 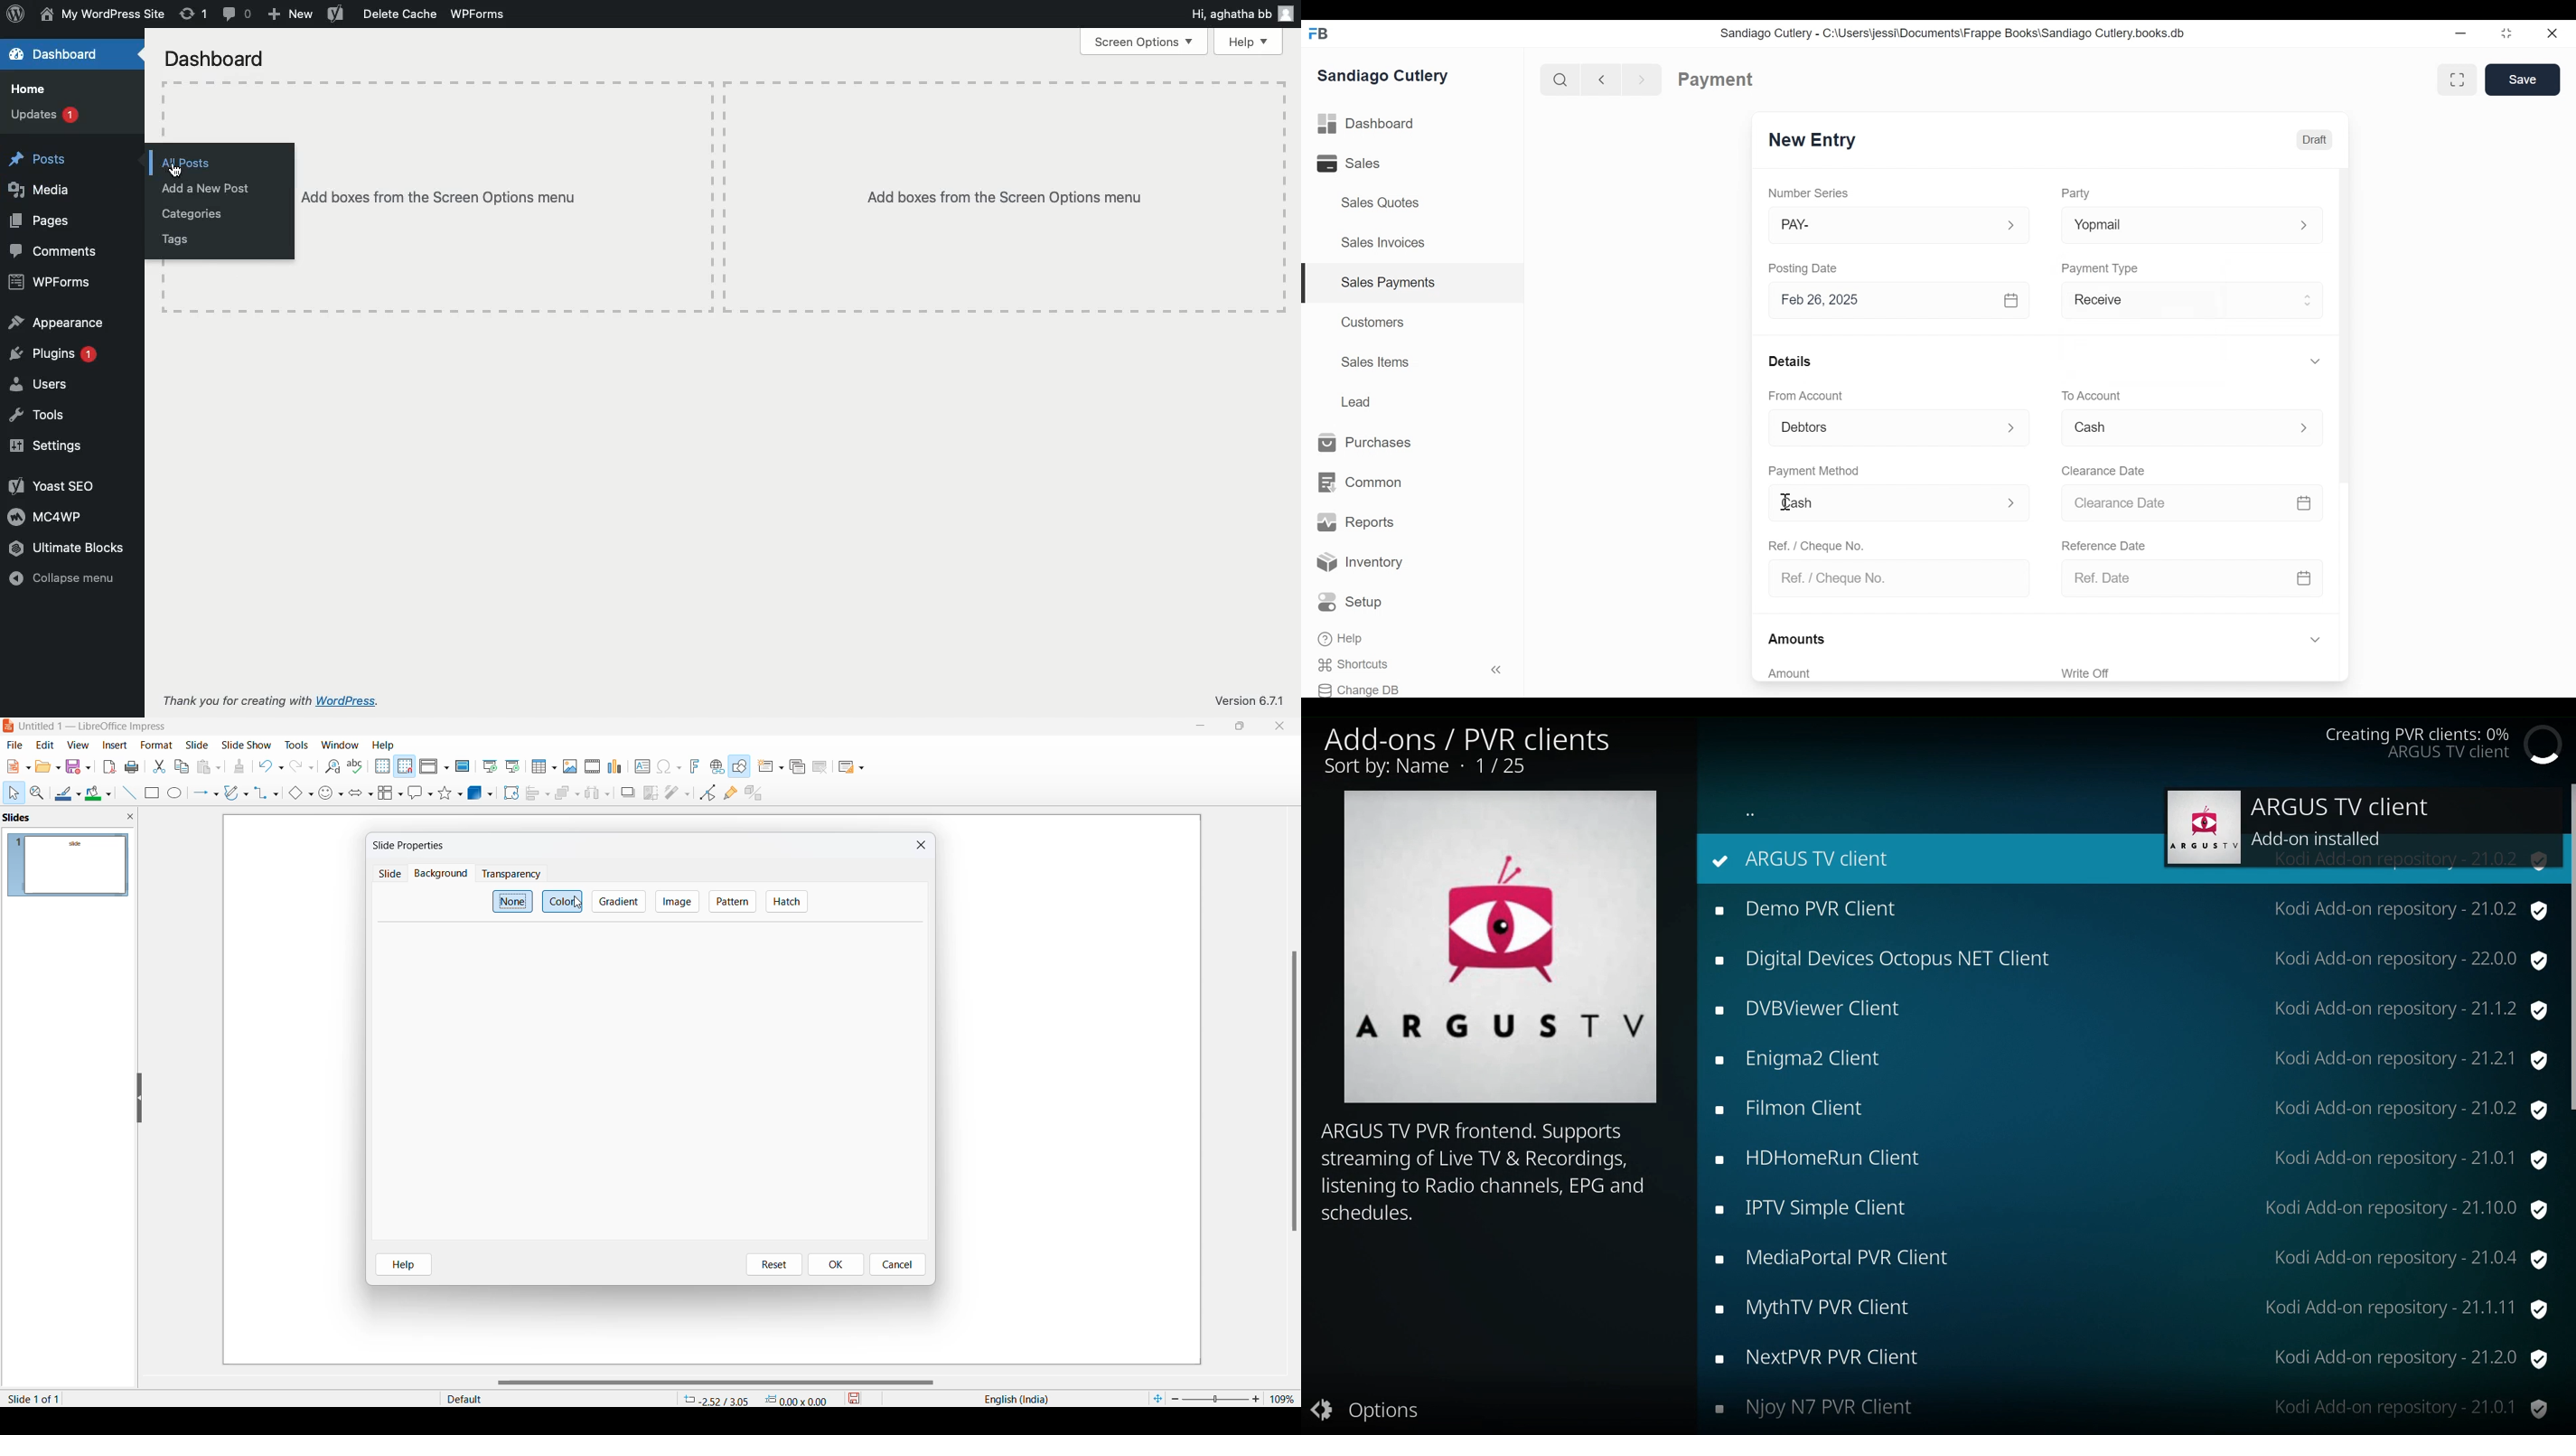 I want to click on cursor, so click(x=177, y=171).